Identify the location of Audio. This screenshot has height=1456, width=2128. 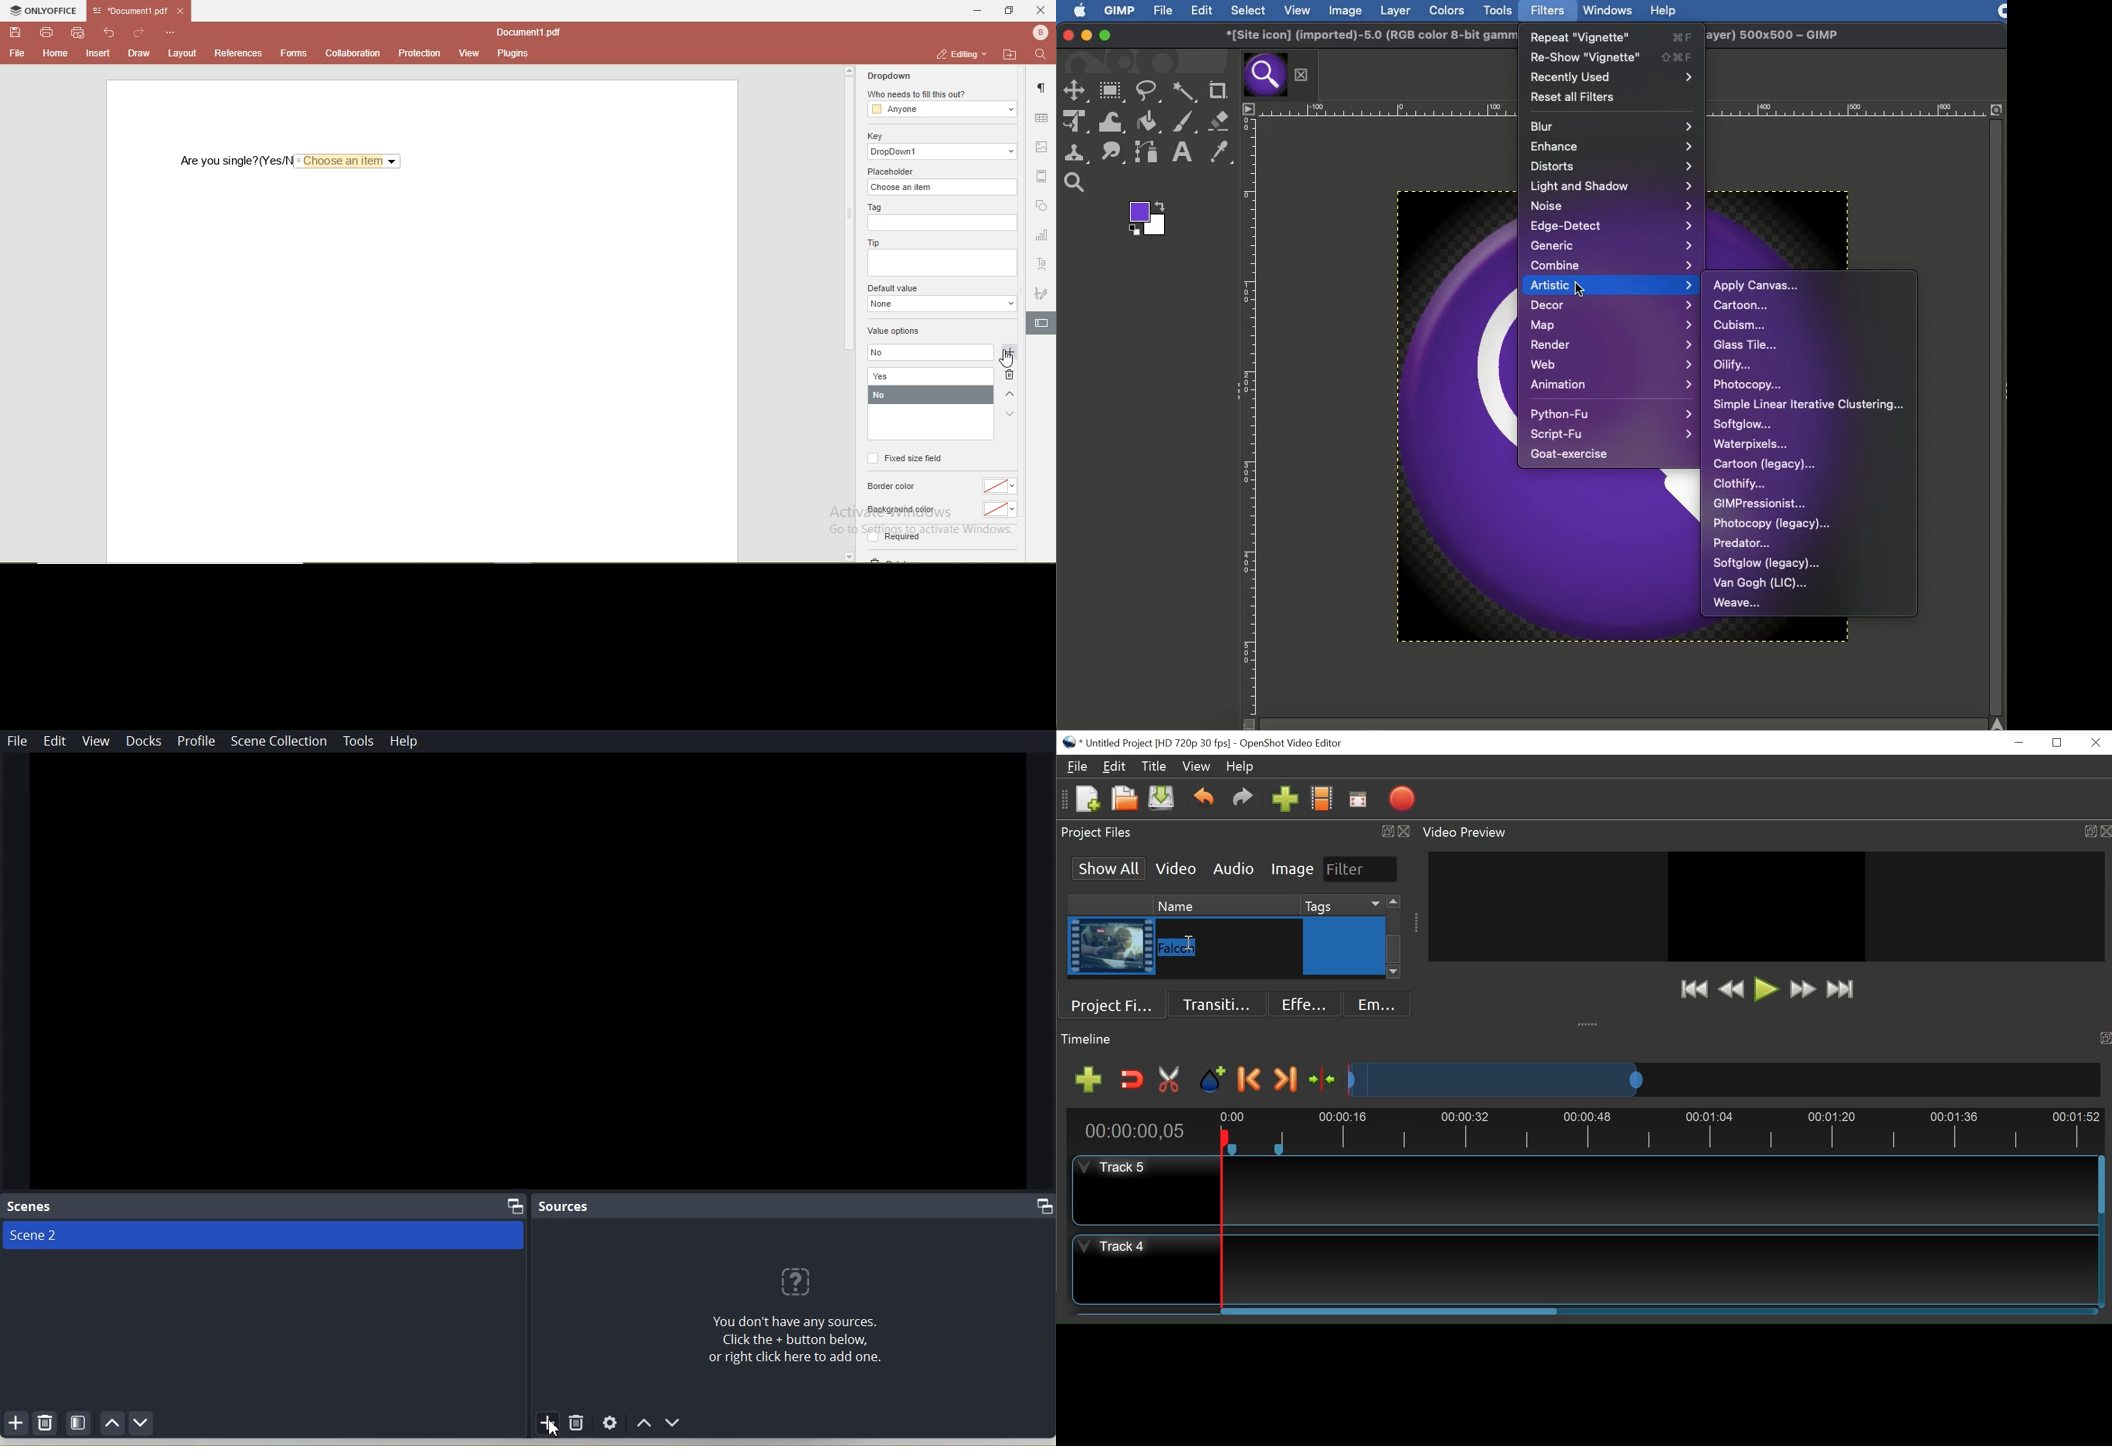
(1233, 868).